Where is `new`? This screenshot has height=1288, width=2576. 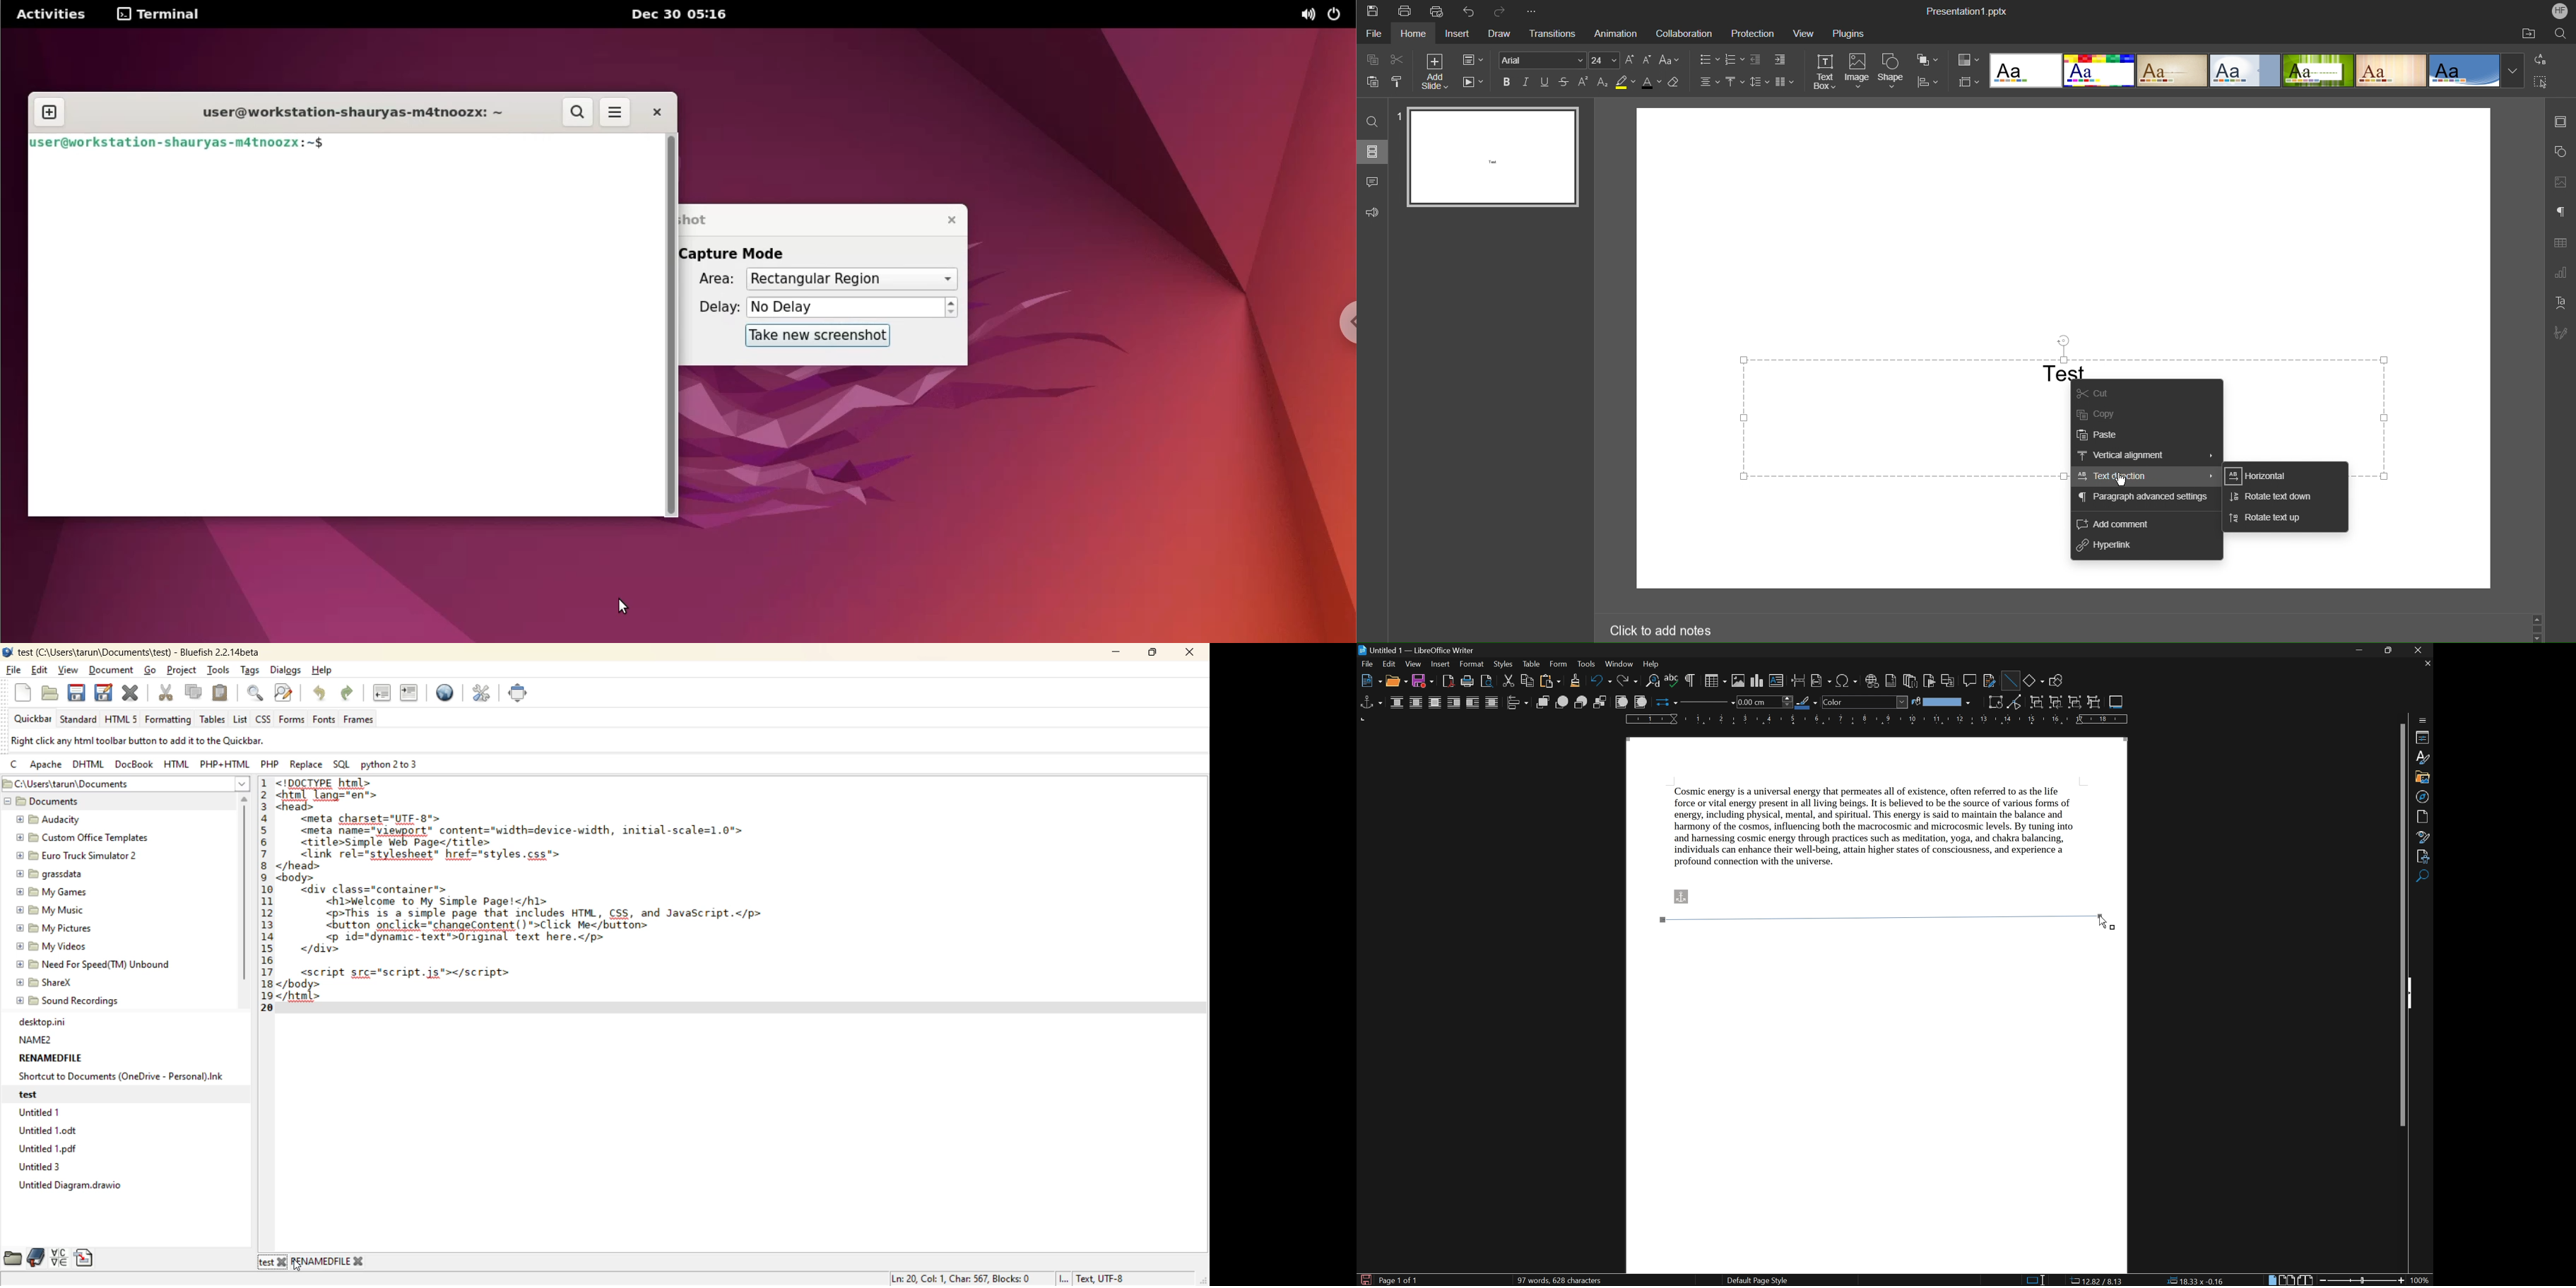
new is located at coordinates (1371, 682).